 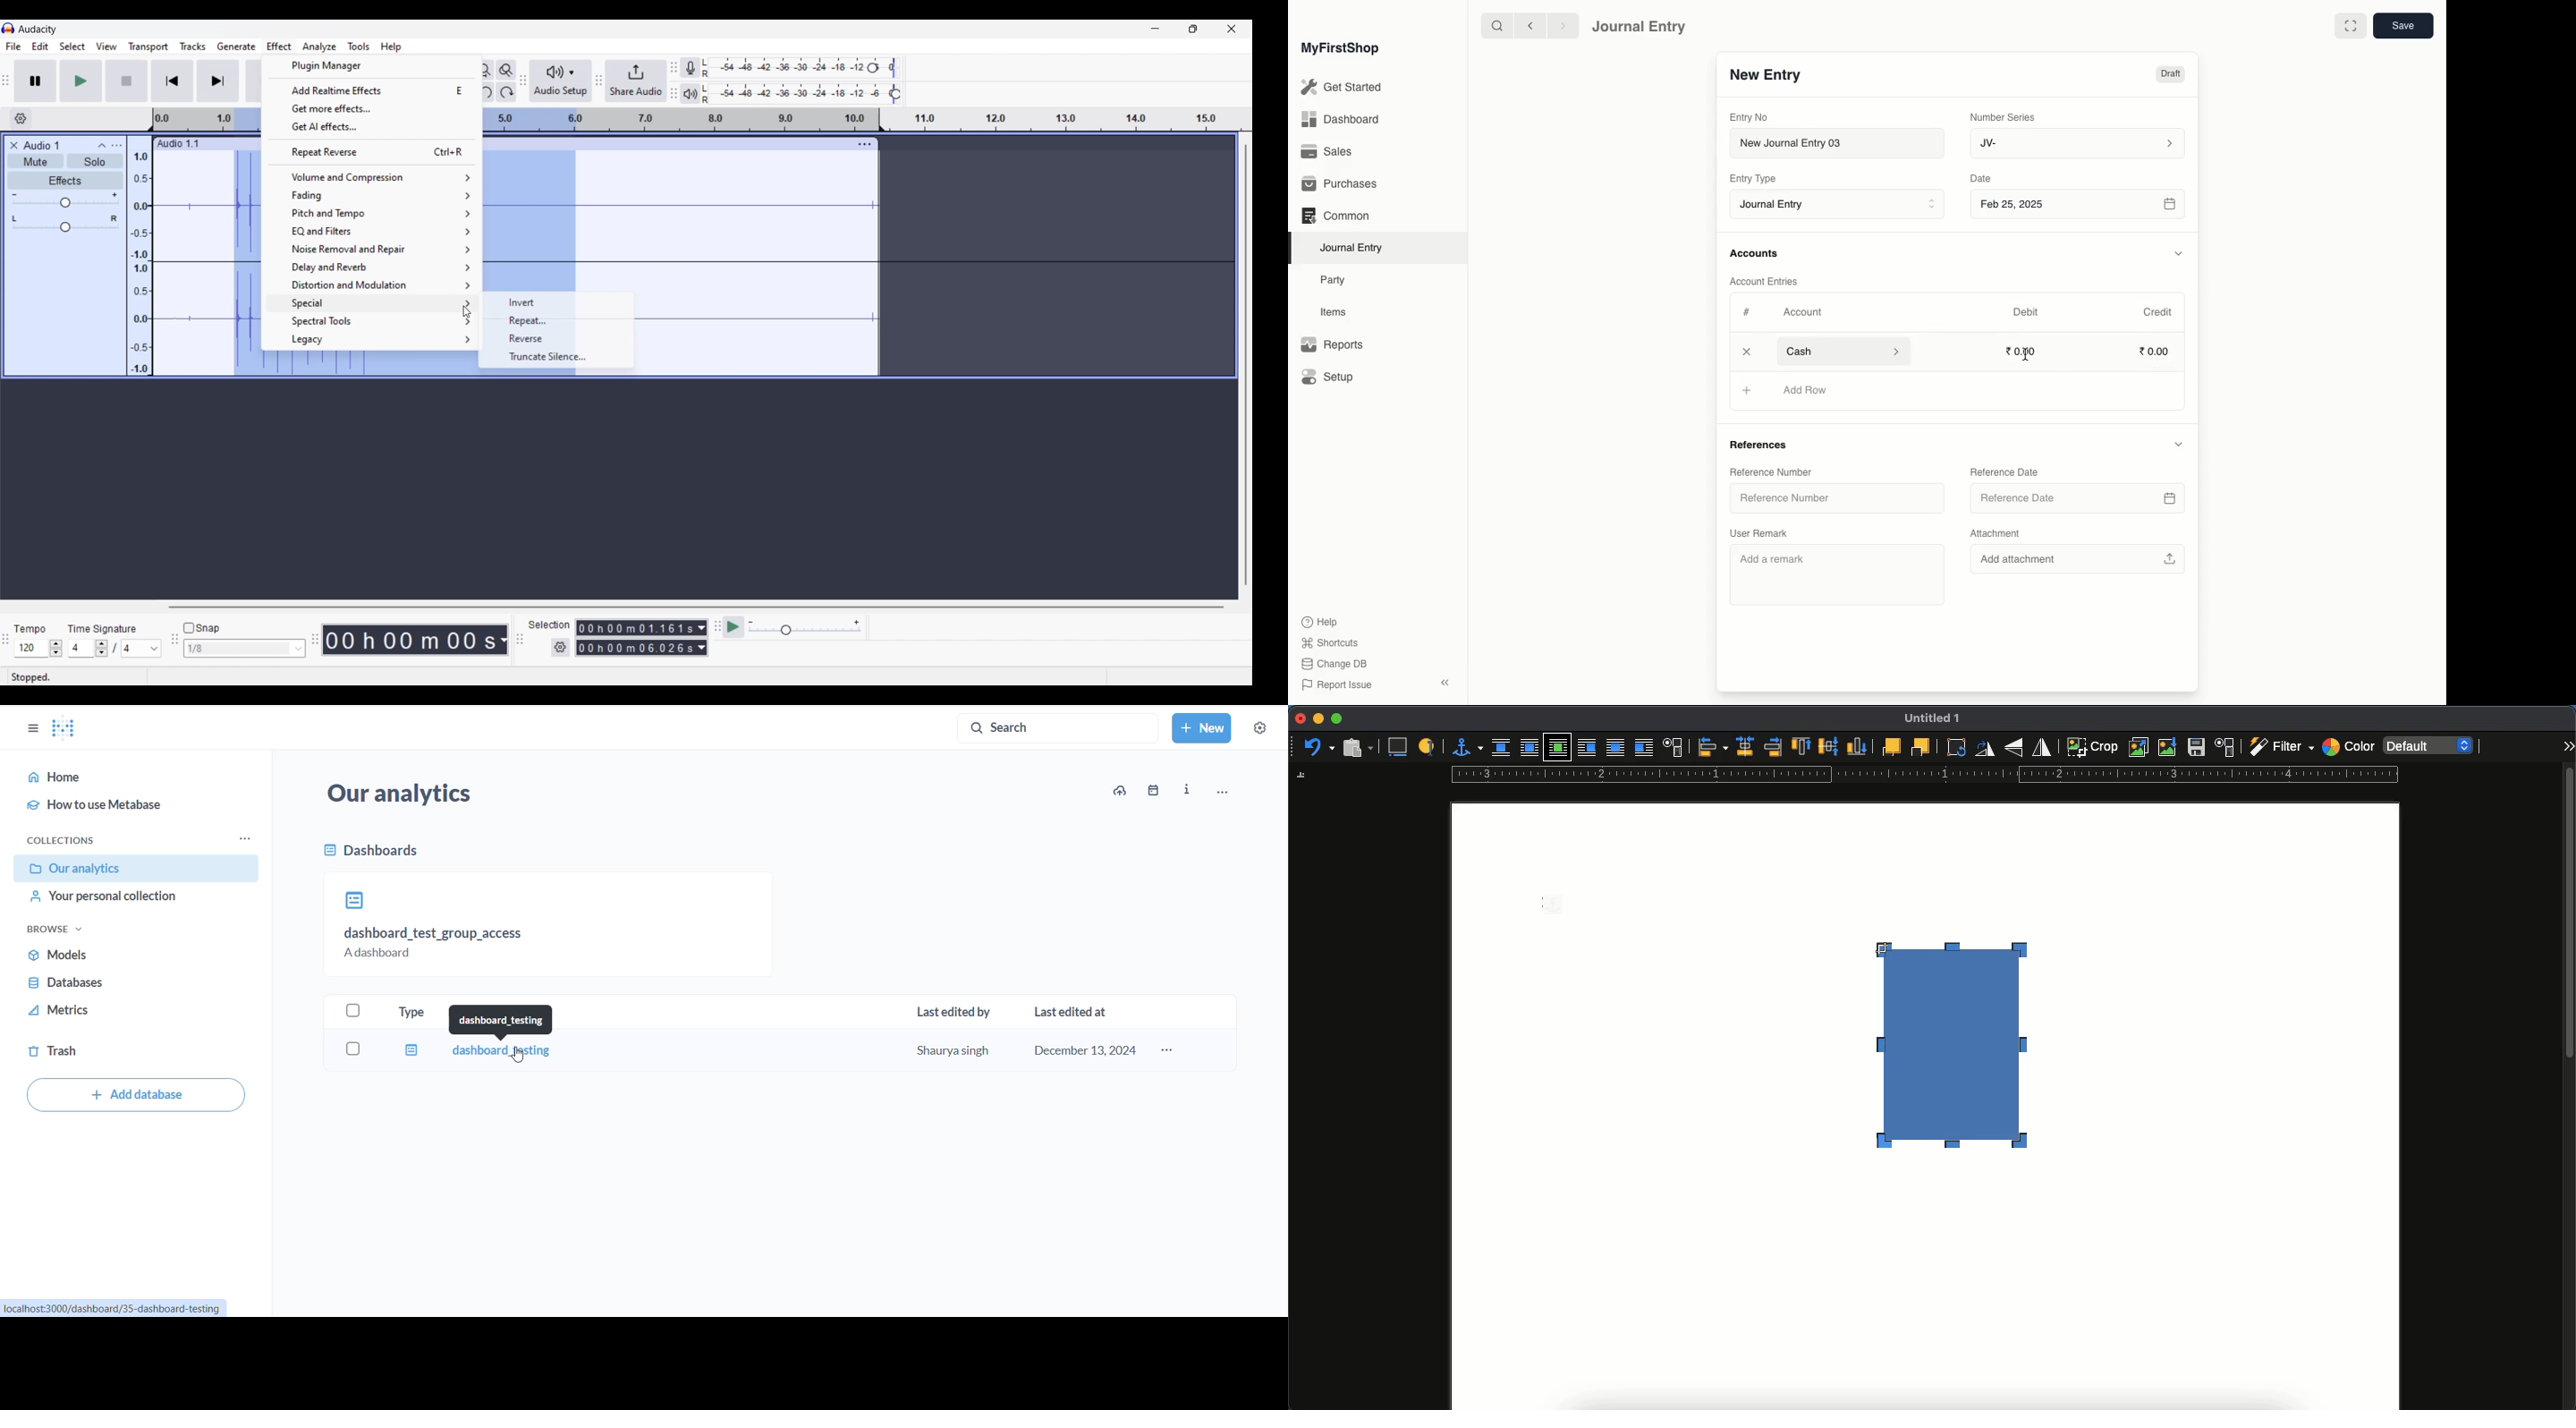 I want to click on save, so click(x=2197, y=750).